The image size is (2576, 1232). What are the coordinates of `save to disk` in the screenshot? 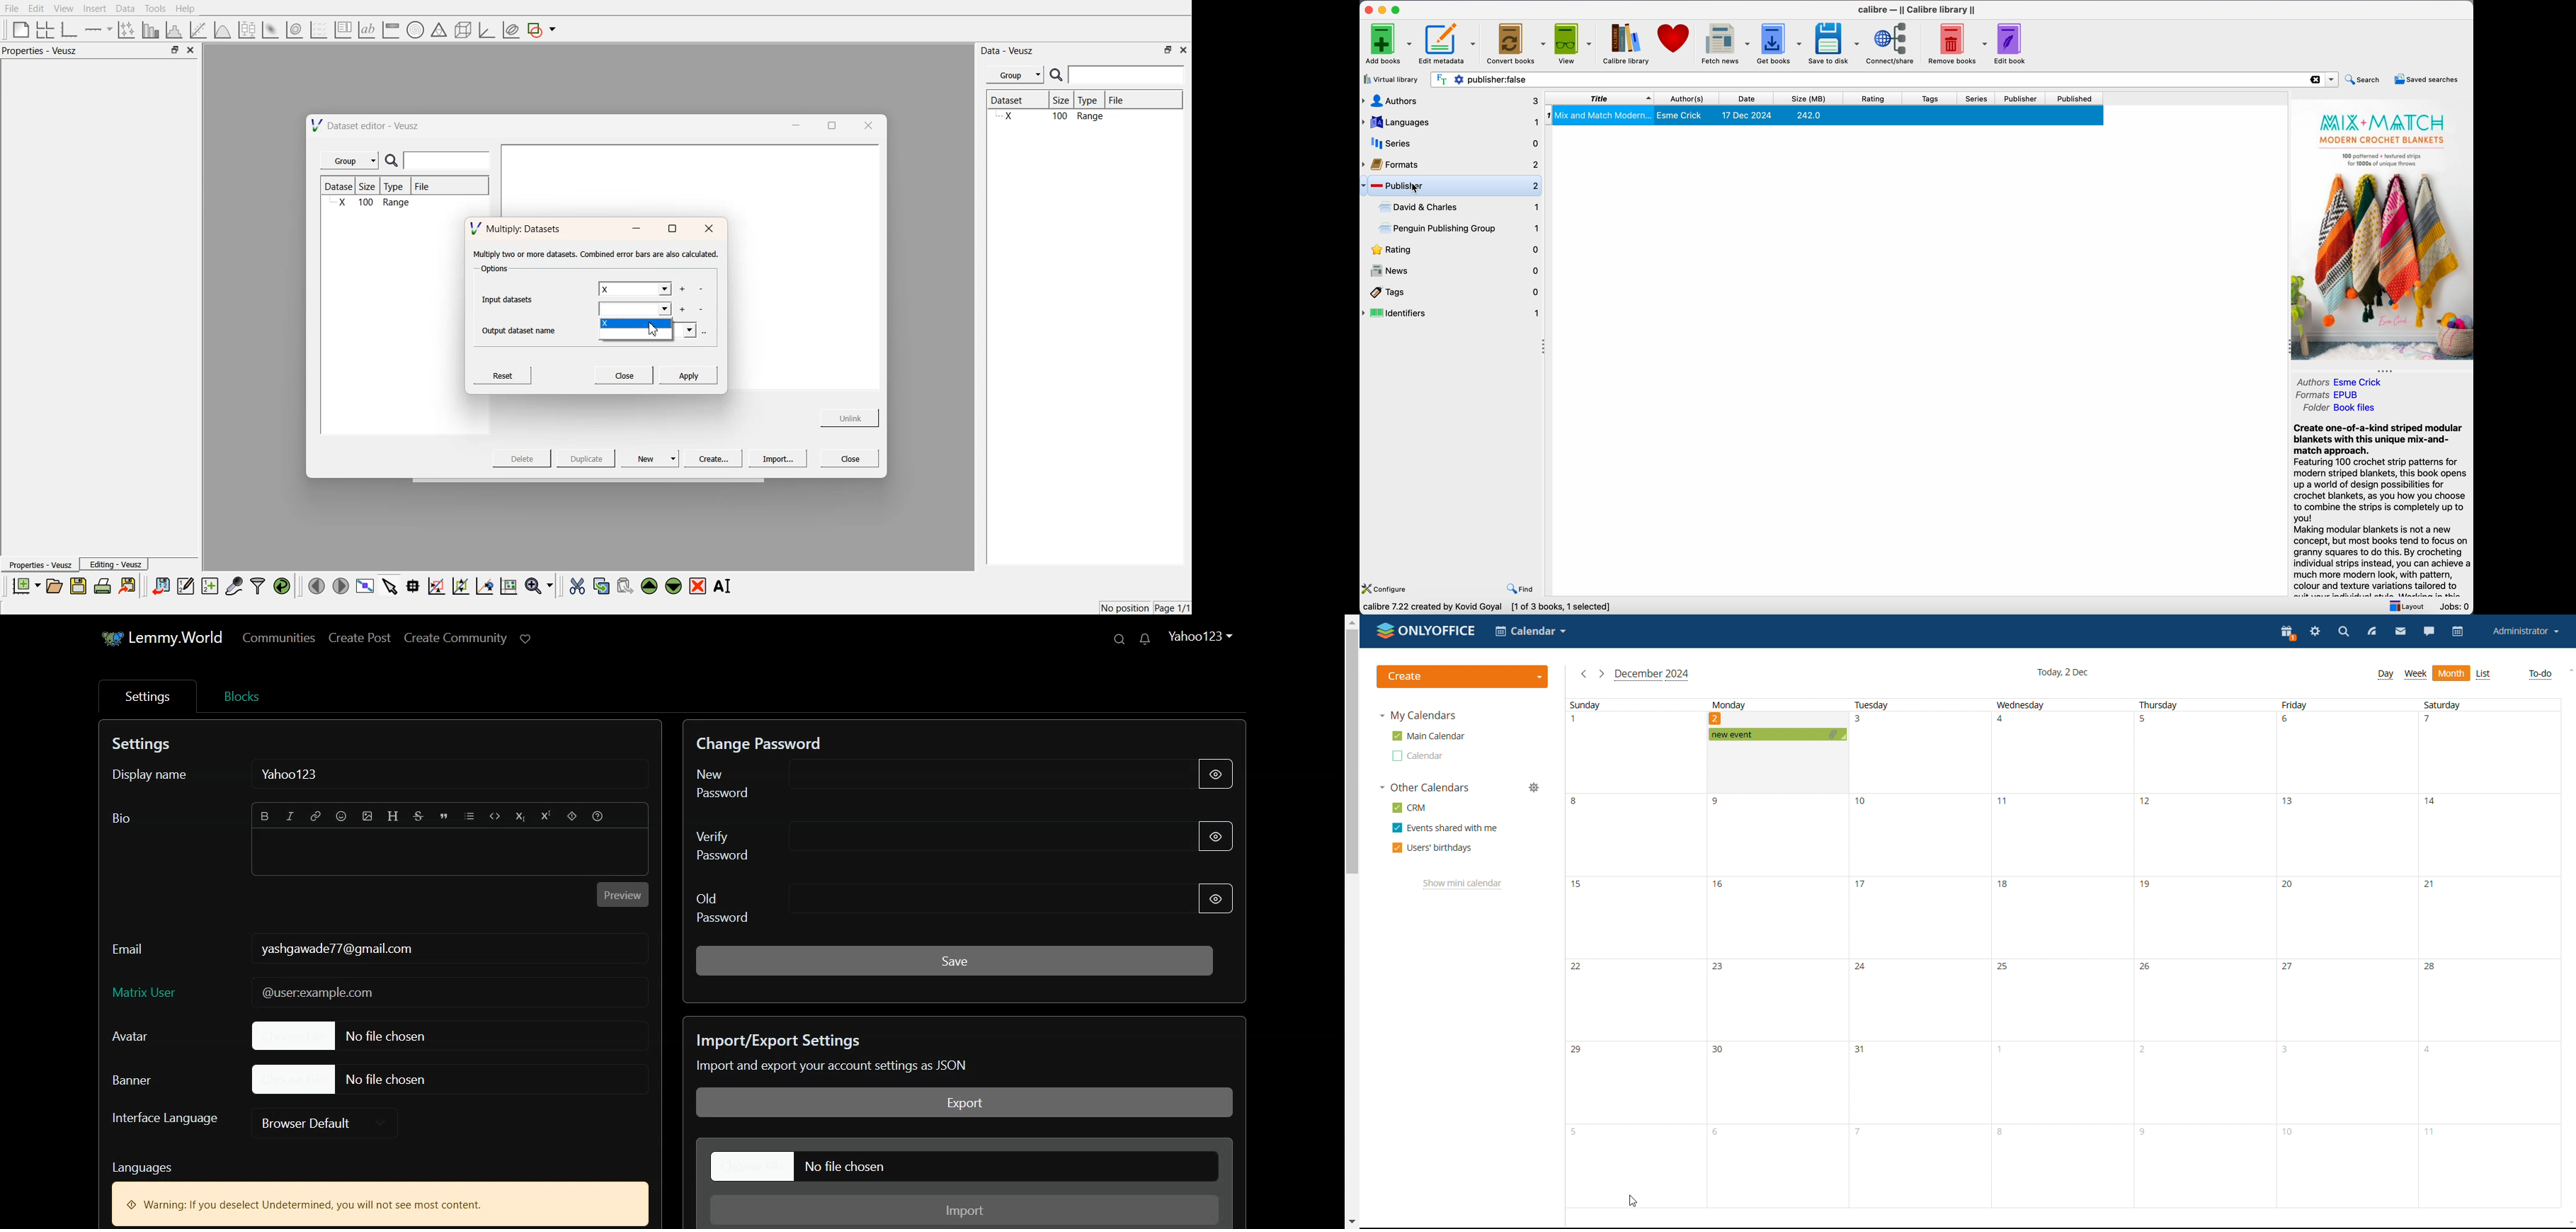 It's located at (1835, 43).